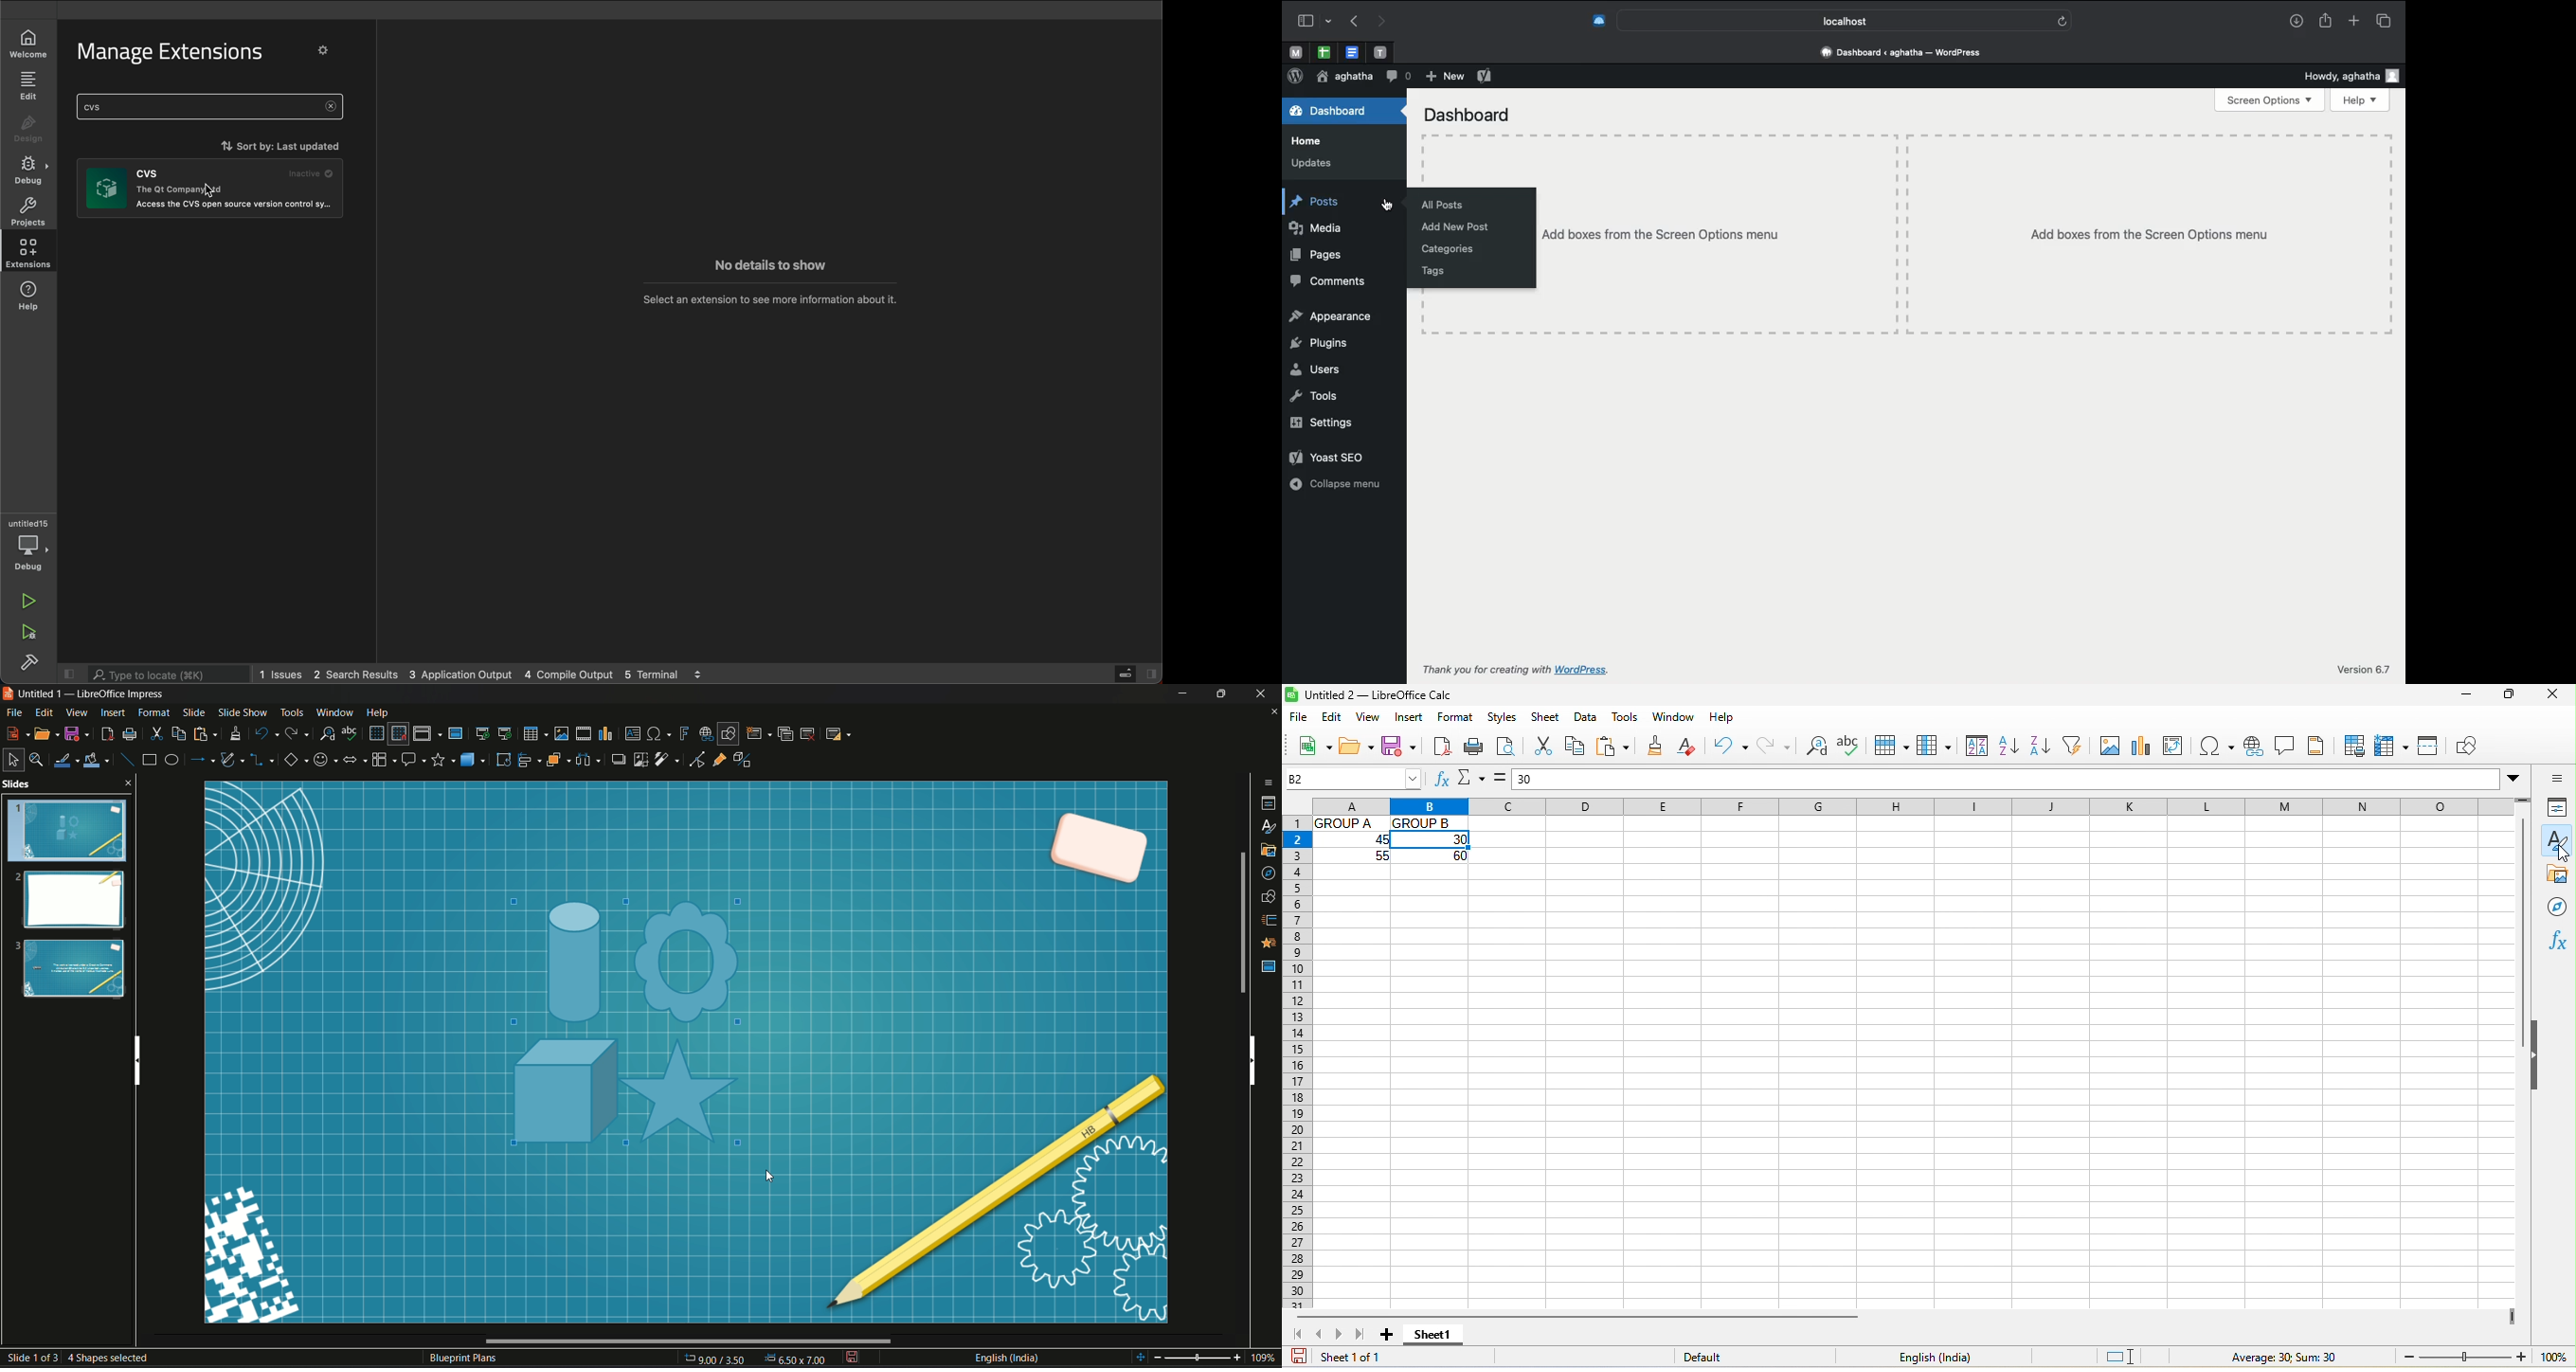  What do you see at coordinates (1932, 1358) in the screenshot?
I see `English (India)` at bounding box center [1932, 1358].